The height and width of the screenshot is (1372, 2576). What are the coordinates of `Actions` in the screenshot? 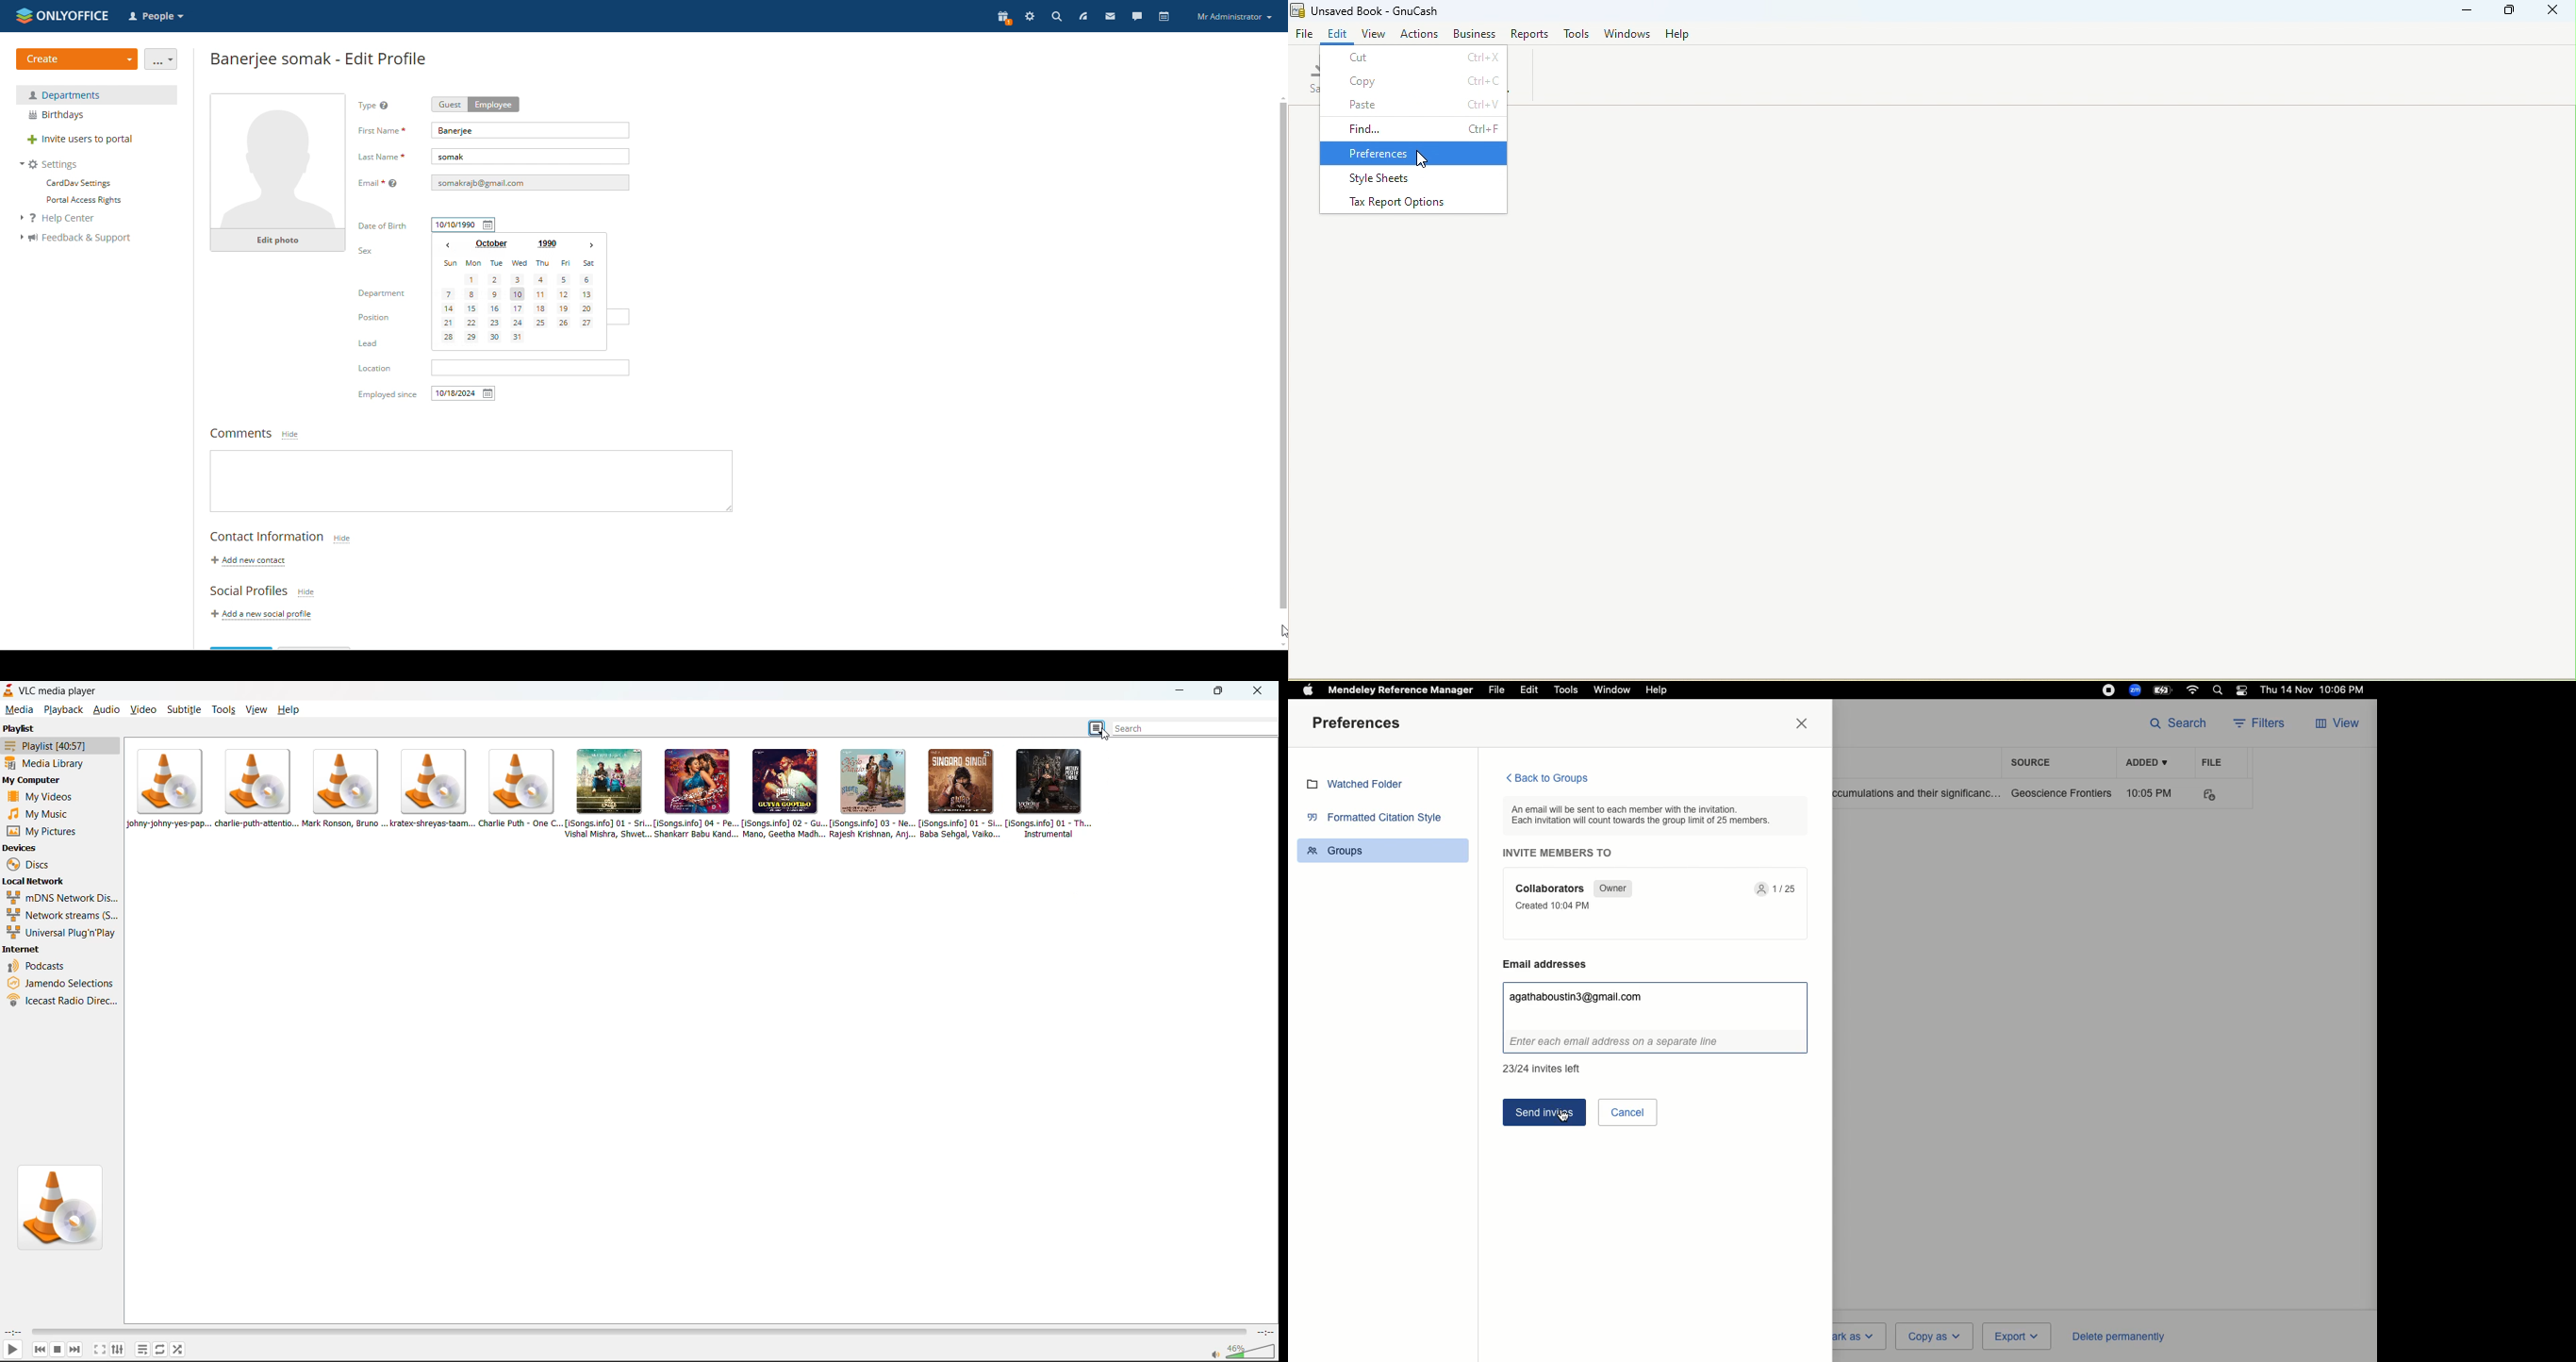 It's located at (1421, 35).